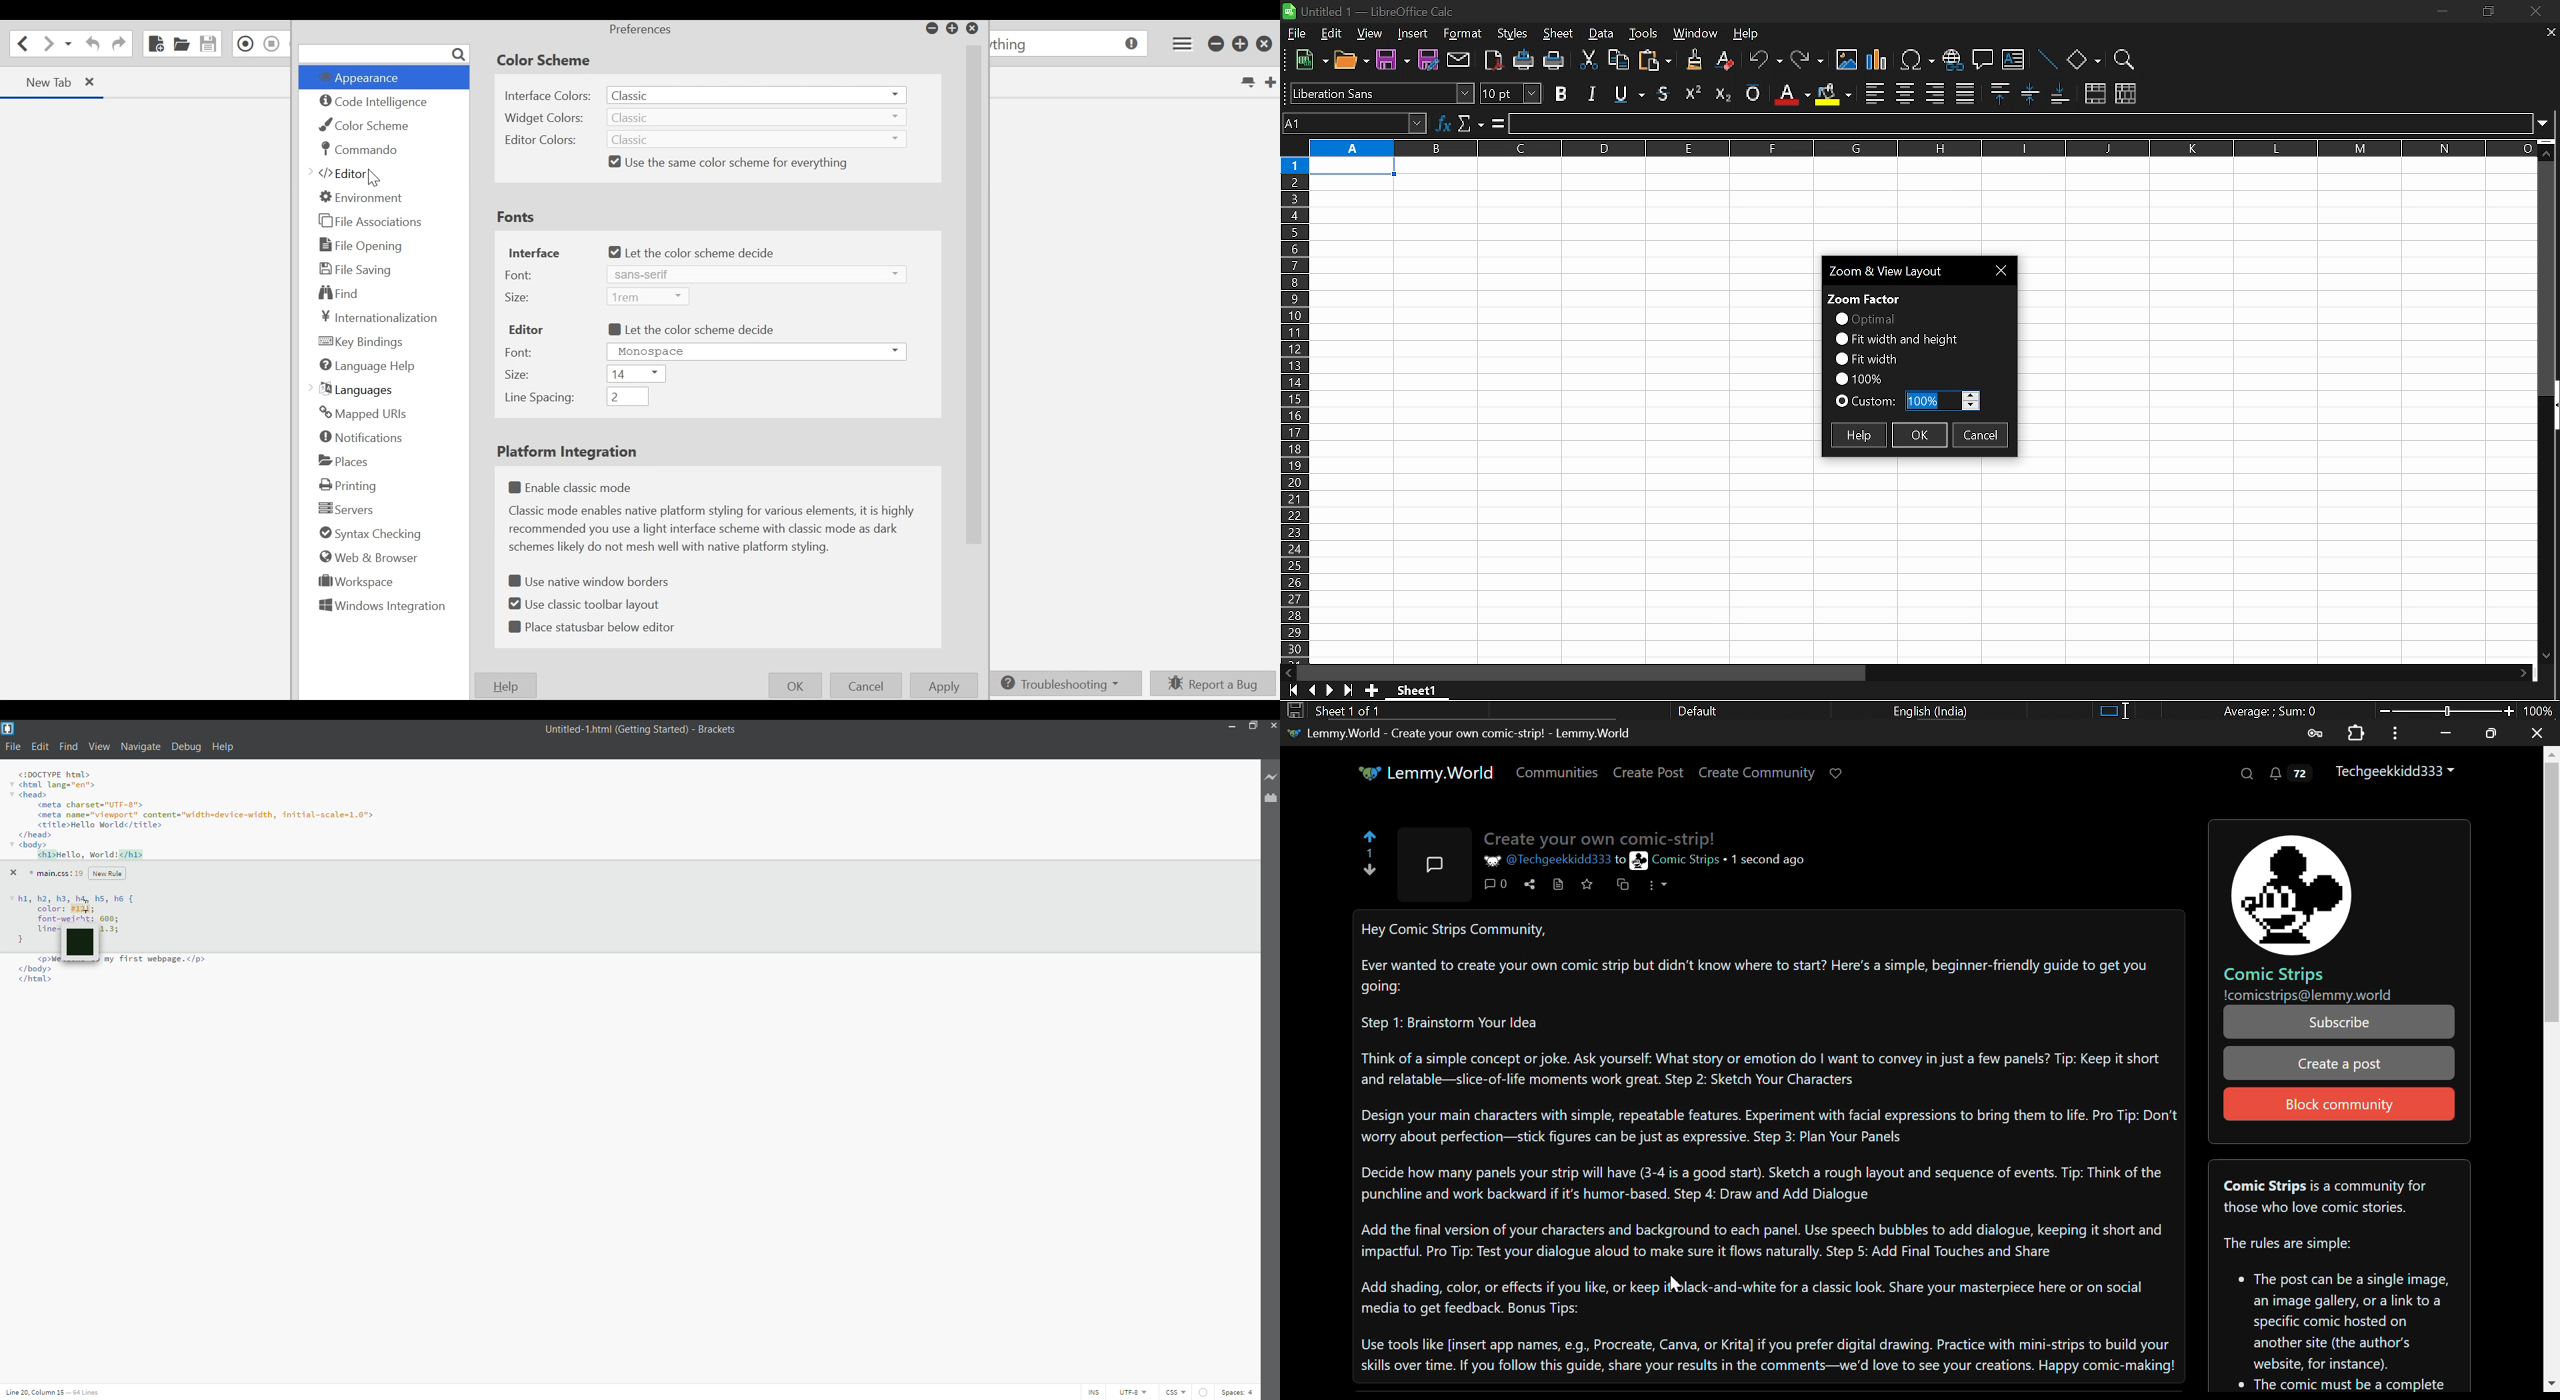 Image resolution: width=2576 pixels, height=1400 pixels. I want to click on Workspace, so click(357, 581).